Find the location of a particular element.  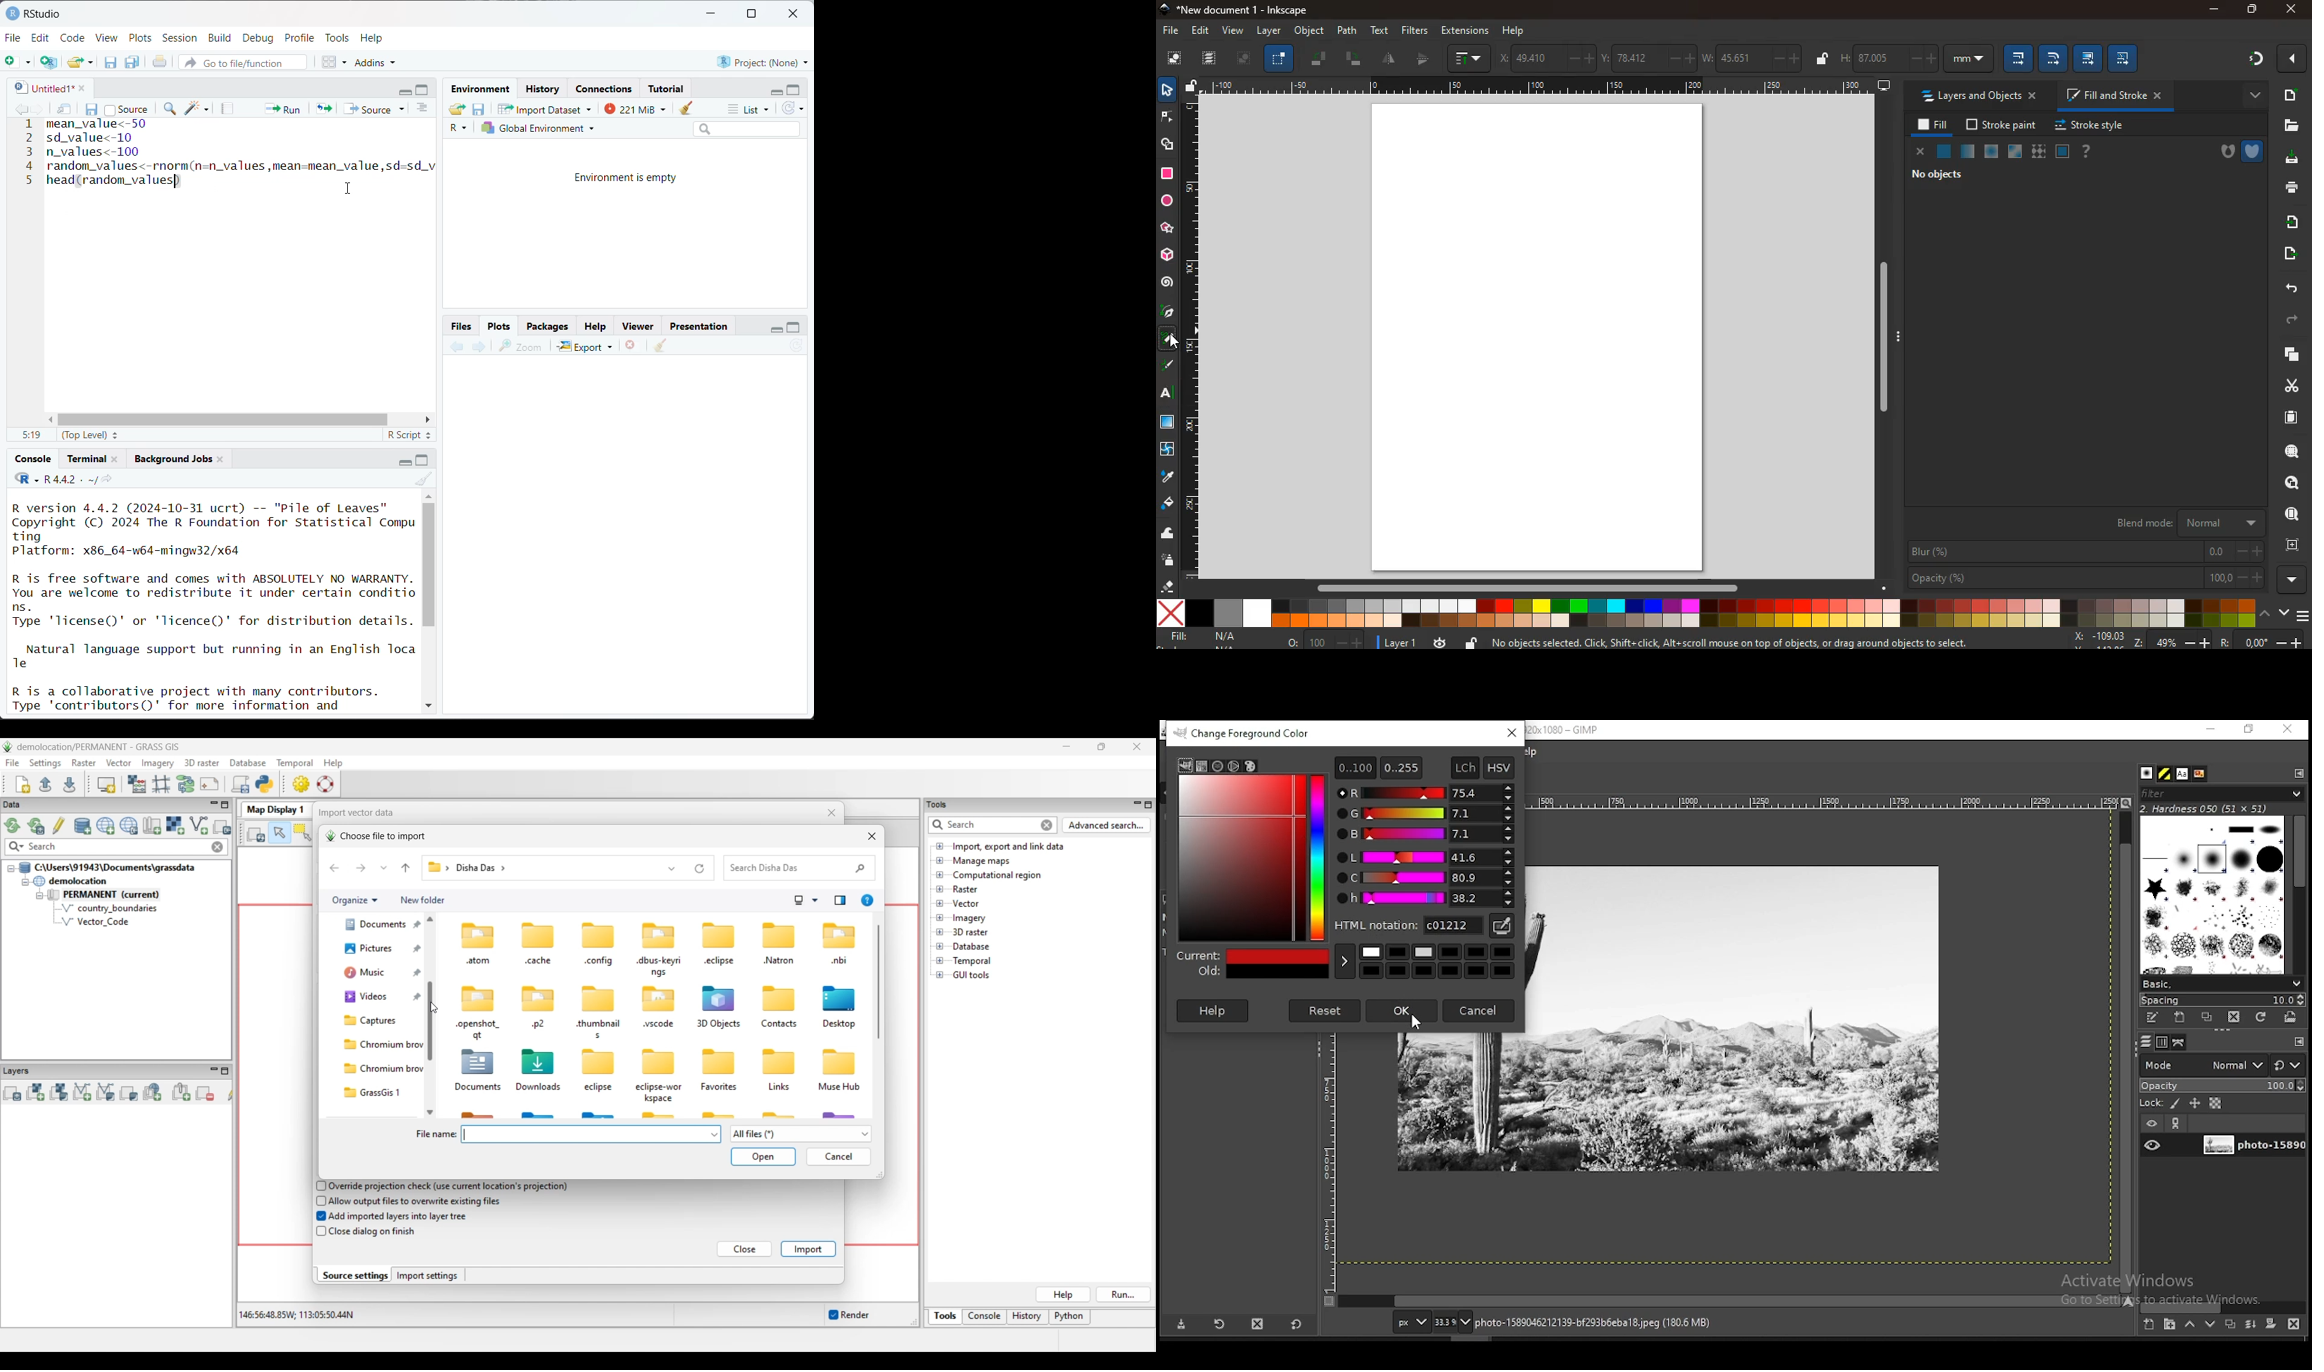

graph is located at coordinates (1470, 59).